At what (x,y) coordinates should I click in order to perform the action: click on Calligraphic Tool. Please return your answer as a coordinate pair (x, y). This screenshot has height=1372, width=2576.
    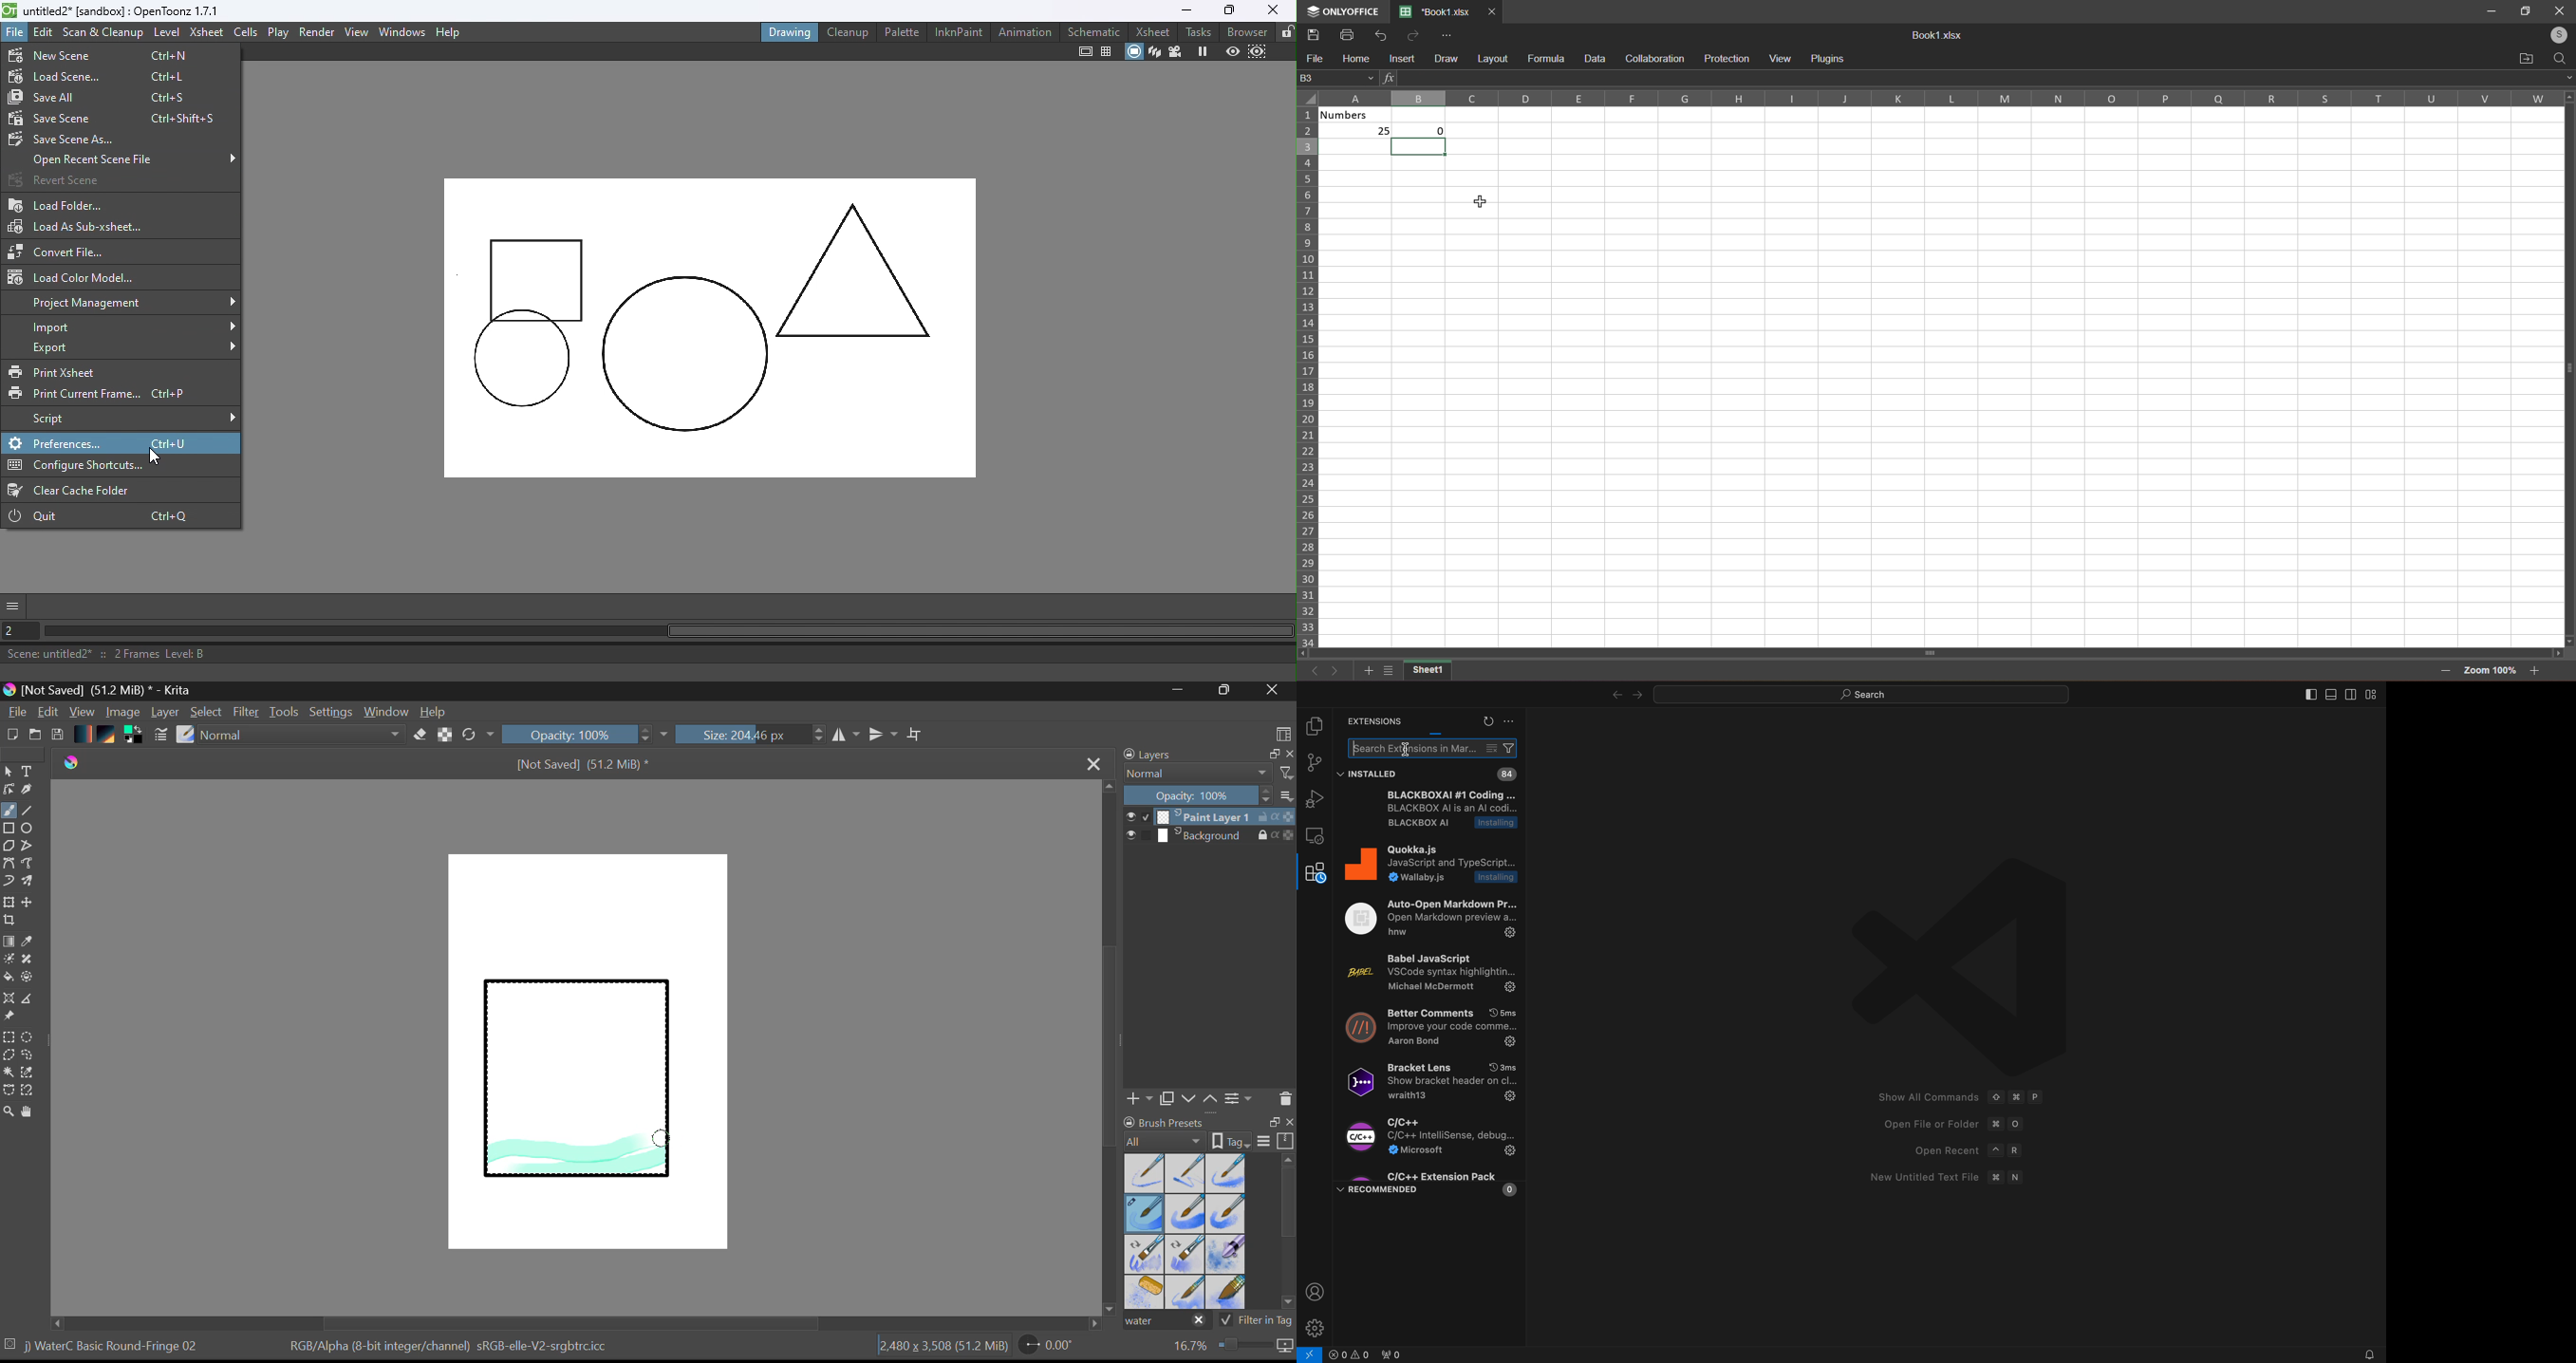
    Looking at the image, I should click on (32, 792).